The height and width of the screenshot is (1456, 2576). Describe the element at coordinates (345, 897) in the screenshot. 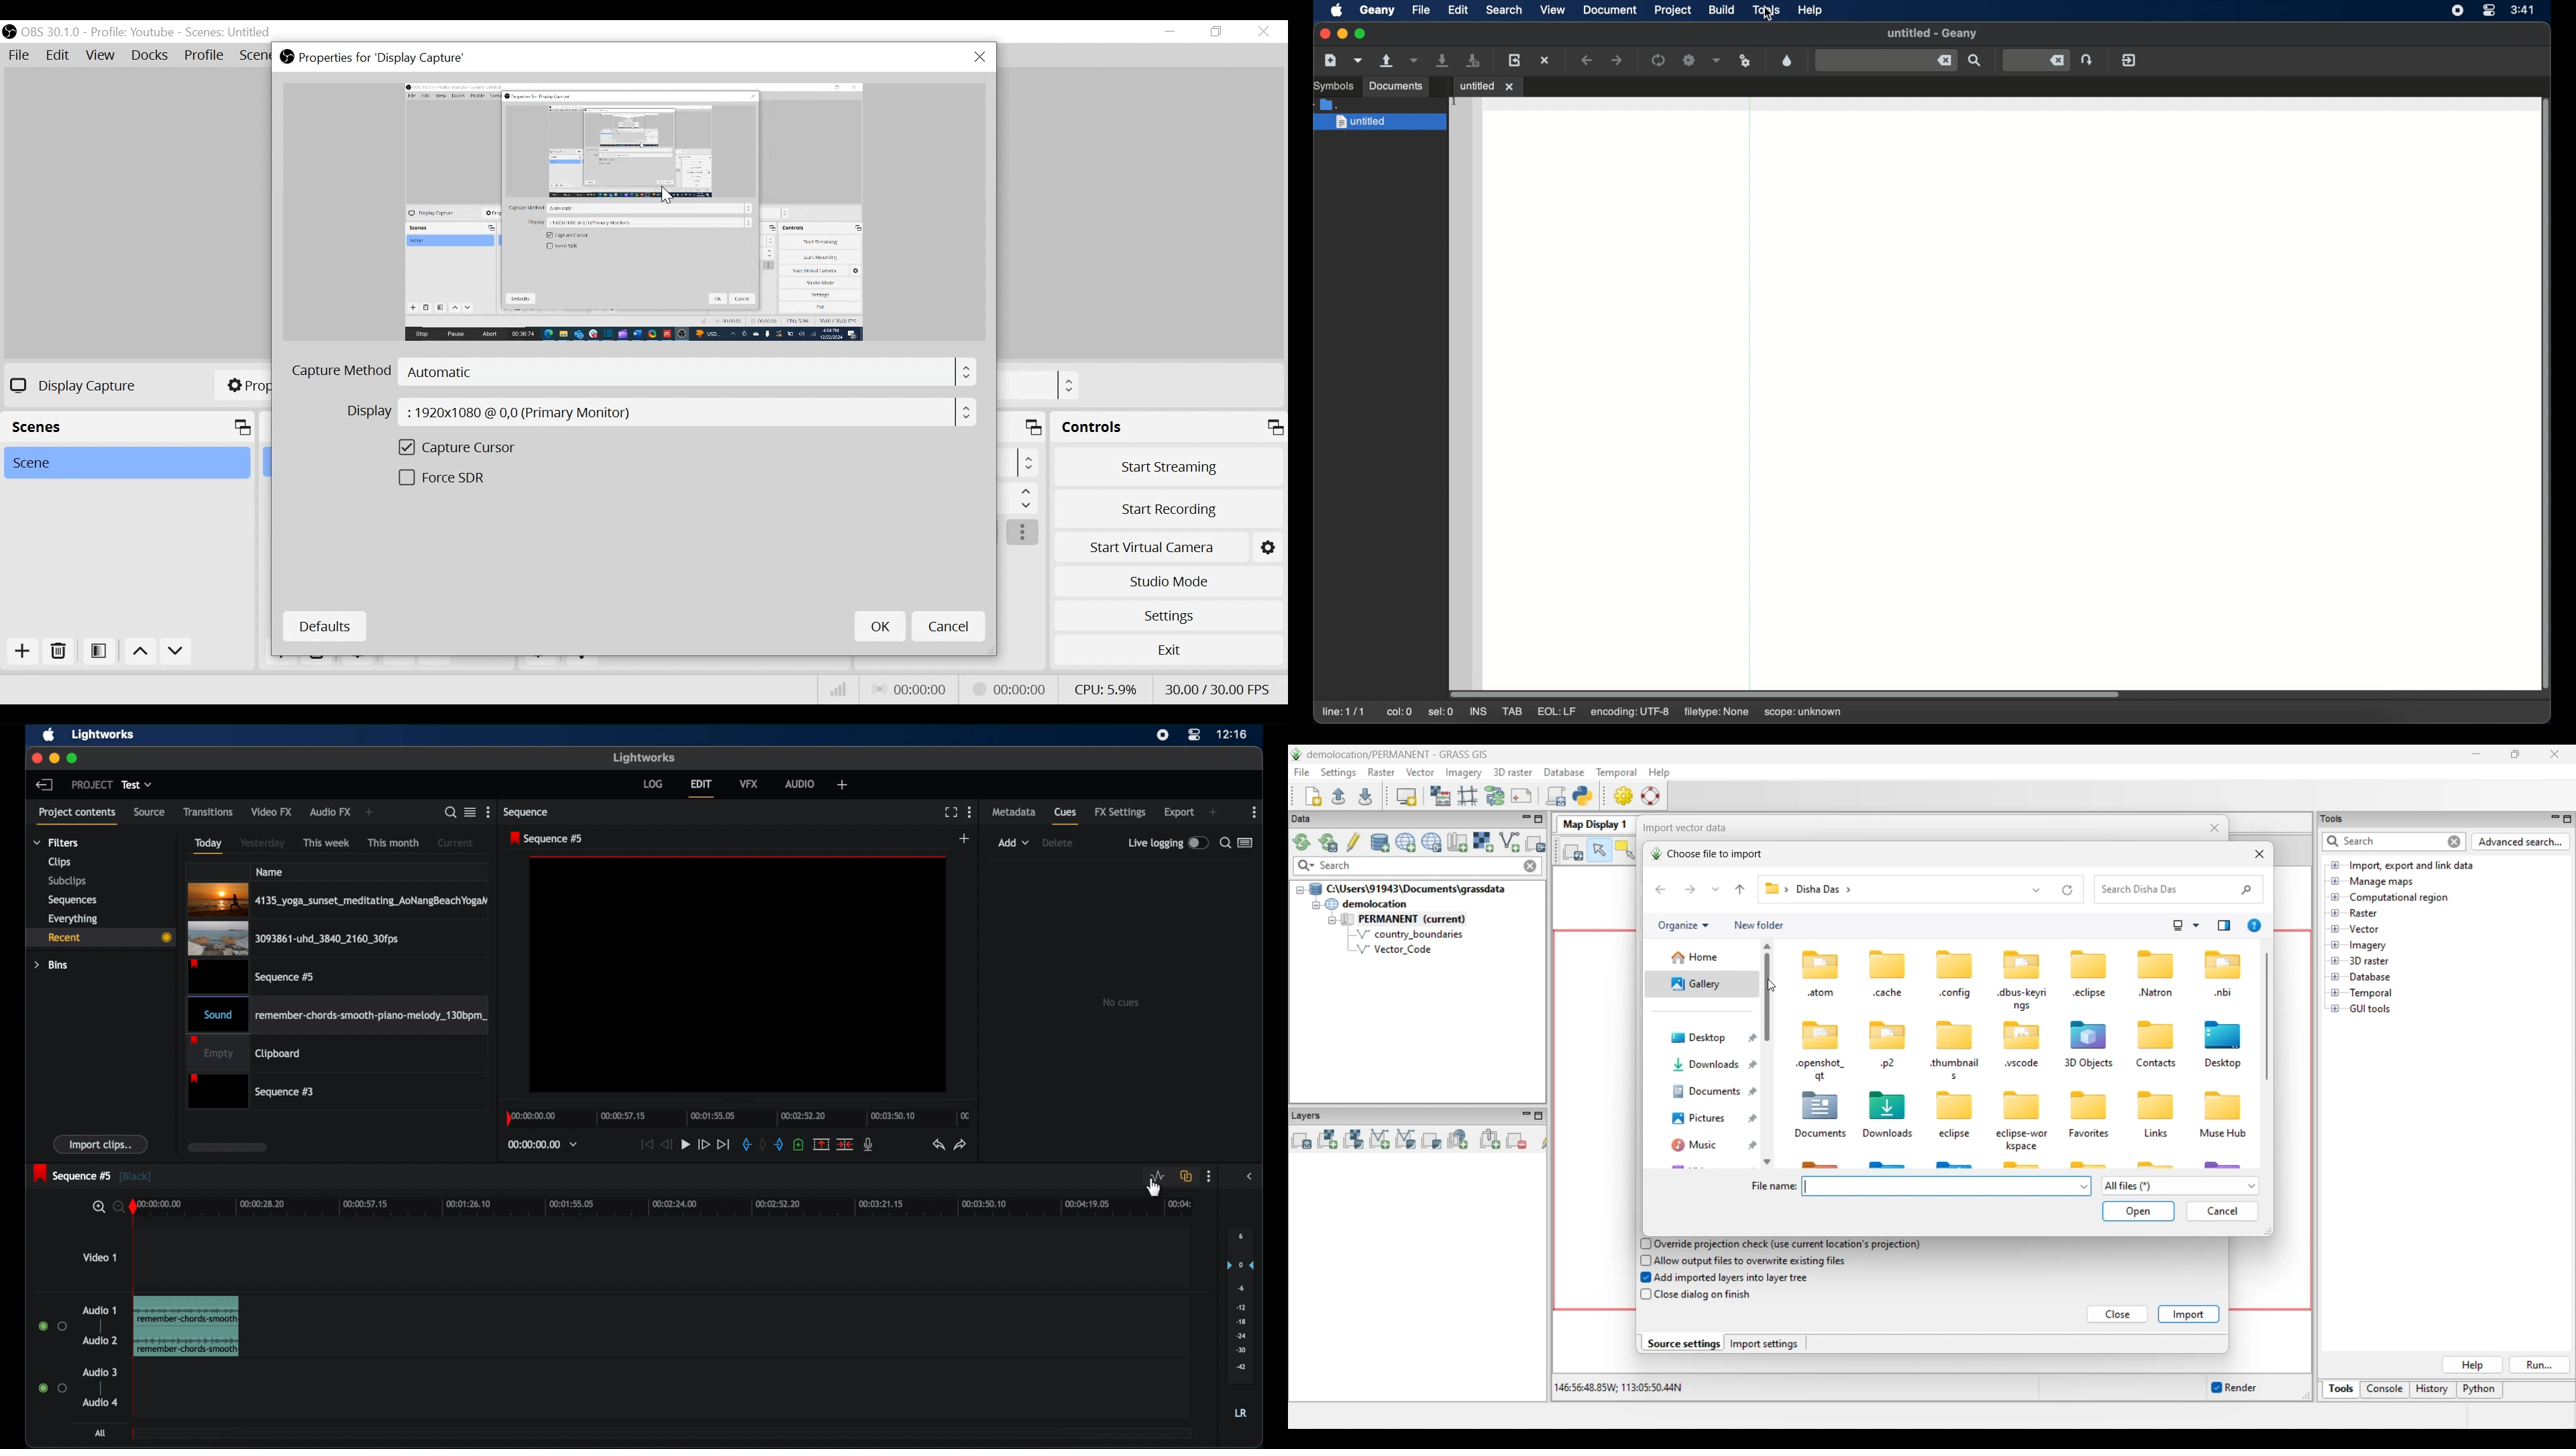

I see `4135_yoga_sunset_meditating_AoNangBeachYogaN` at that location.